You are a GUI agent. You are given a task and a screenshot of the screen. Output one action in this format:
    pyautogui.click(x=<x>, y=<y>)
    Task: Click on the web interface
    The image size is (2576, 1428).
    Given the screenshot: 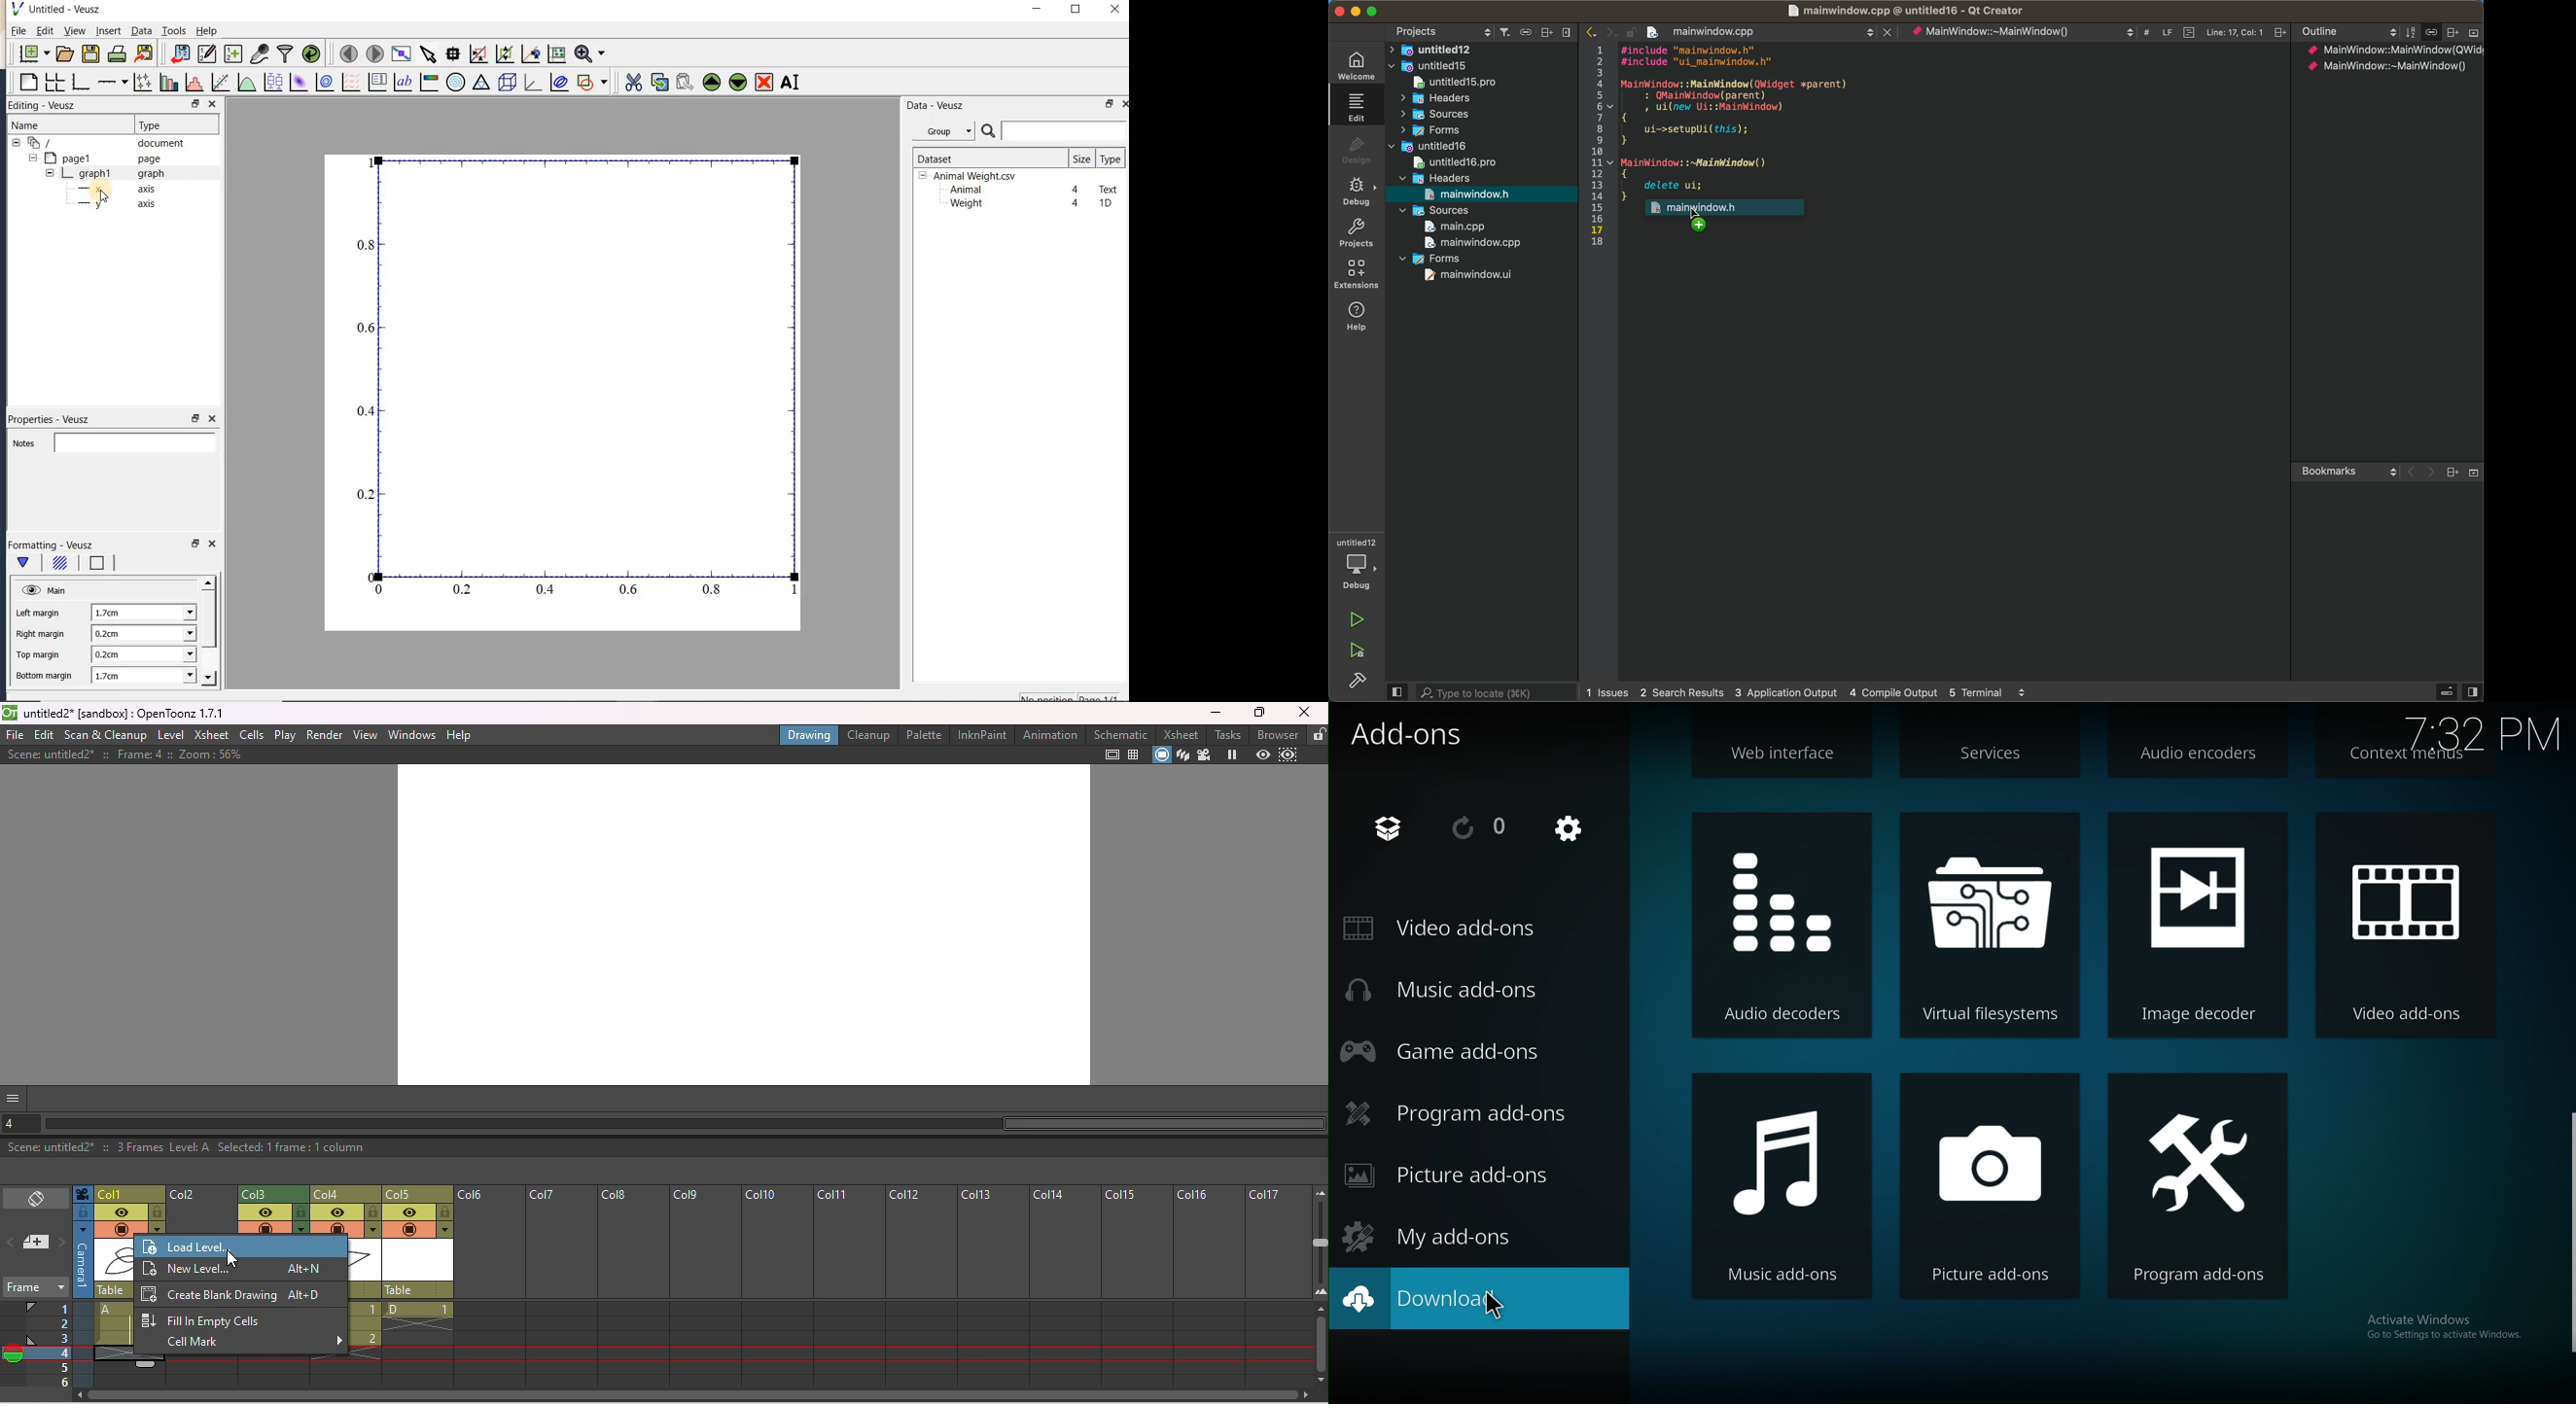 What is the action you would take?
    pyautogui.click(x=1787, y=758)
    